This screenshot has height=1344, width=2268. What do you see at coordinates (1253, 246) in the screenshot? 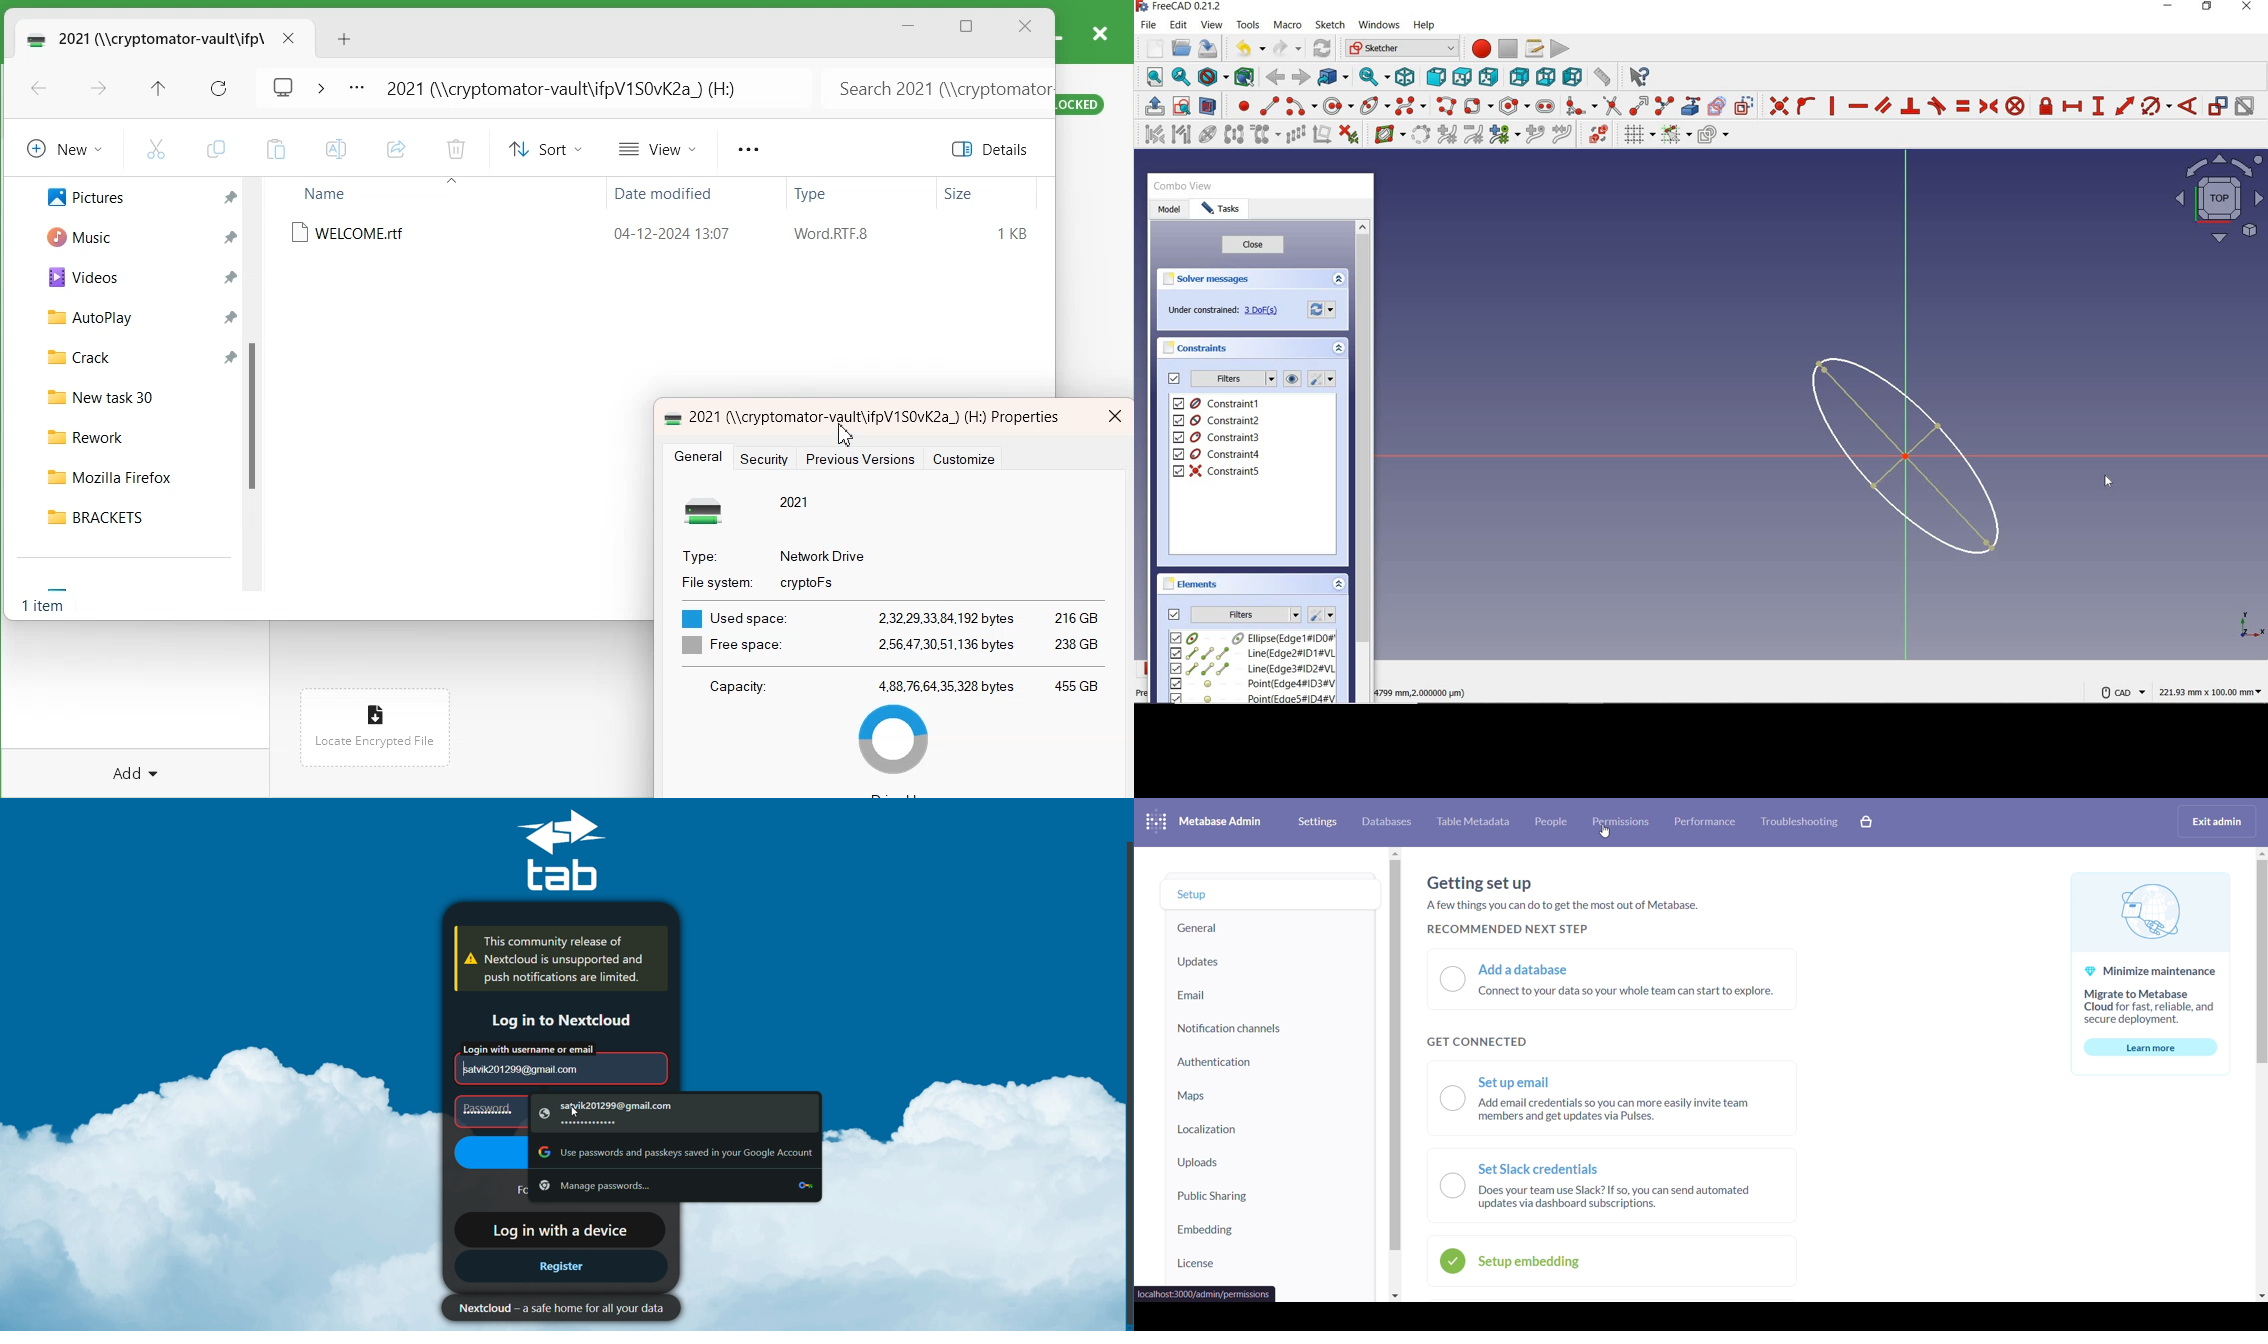
I see `close` at bounding box center [1253, 246].